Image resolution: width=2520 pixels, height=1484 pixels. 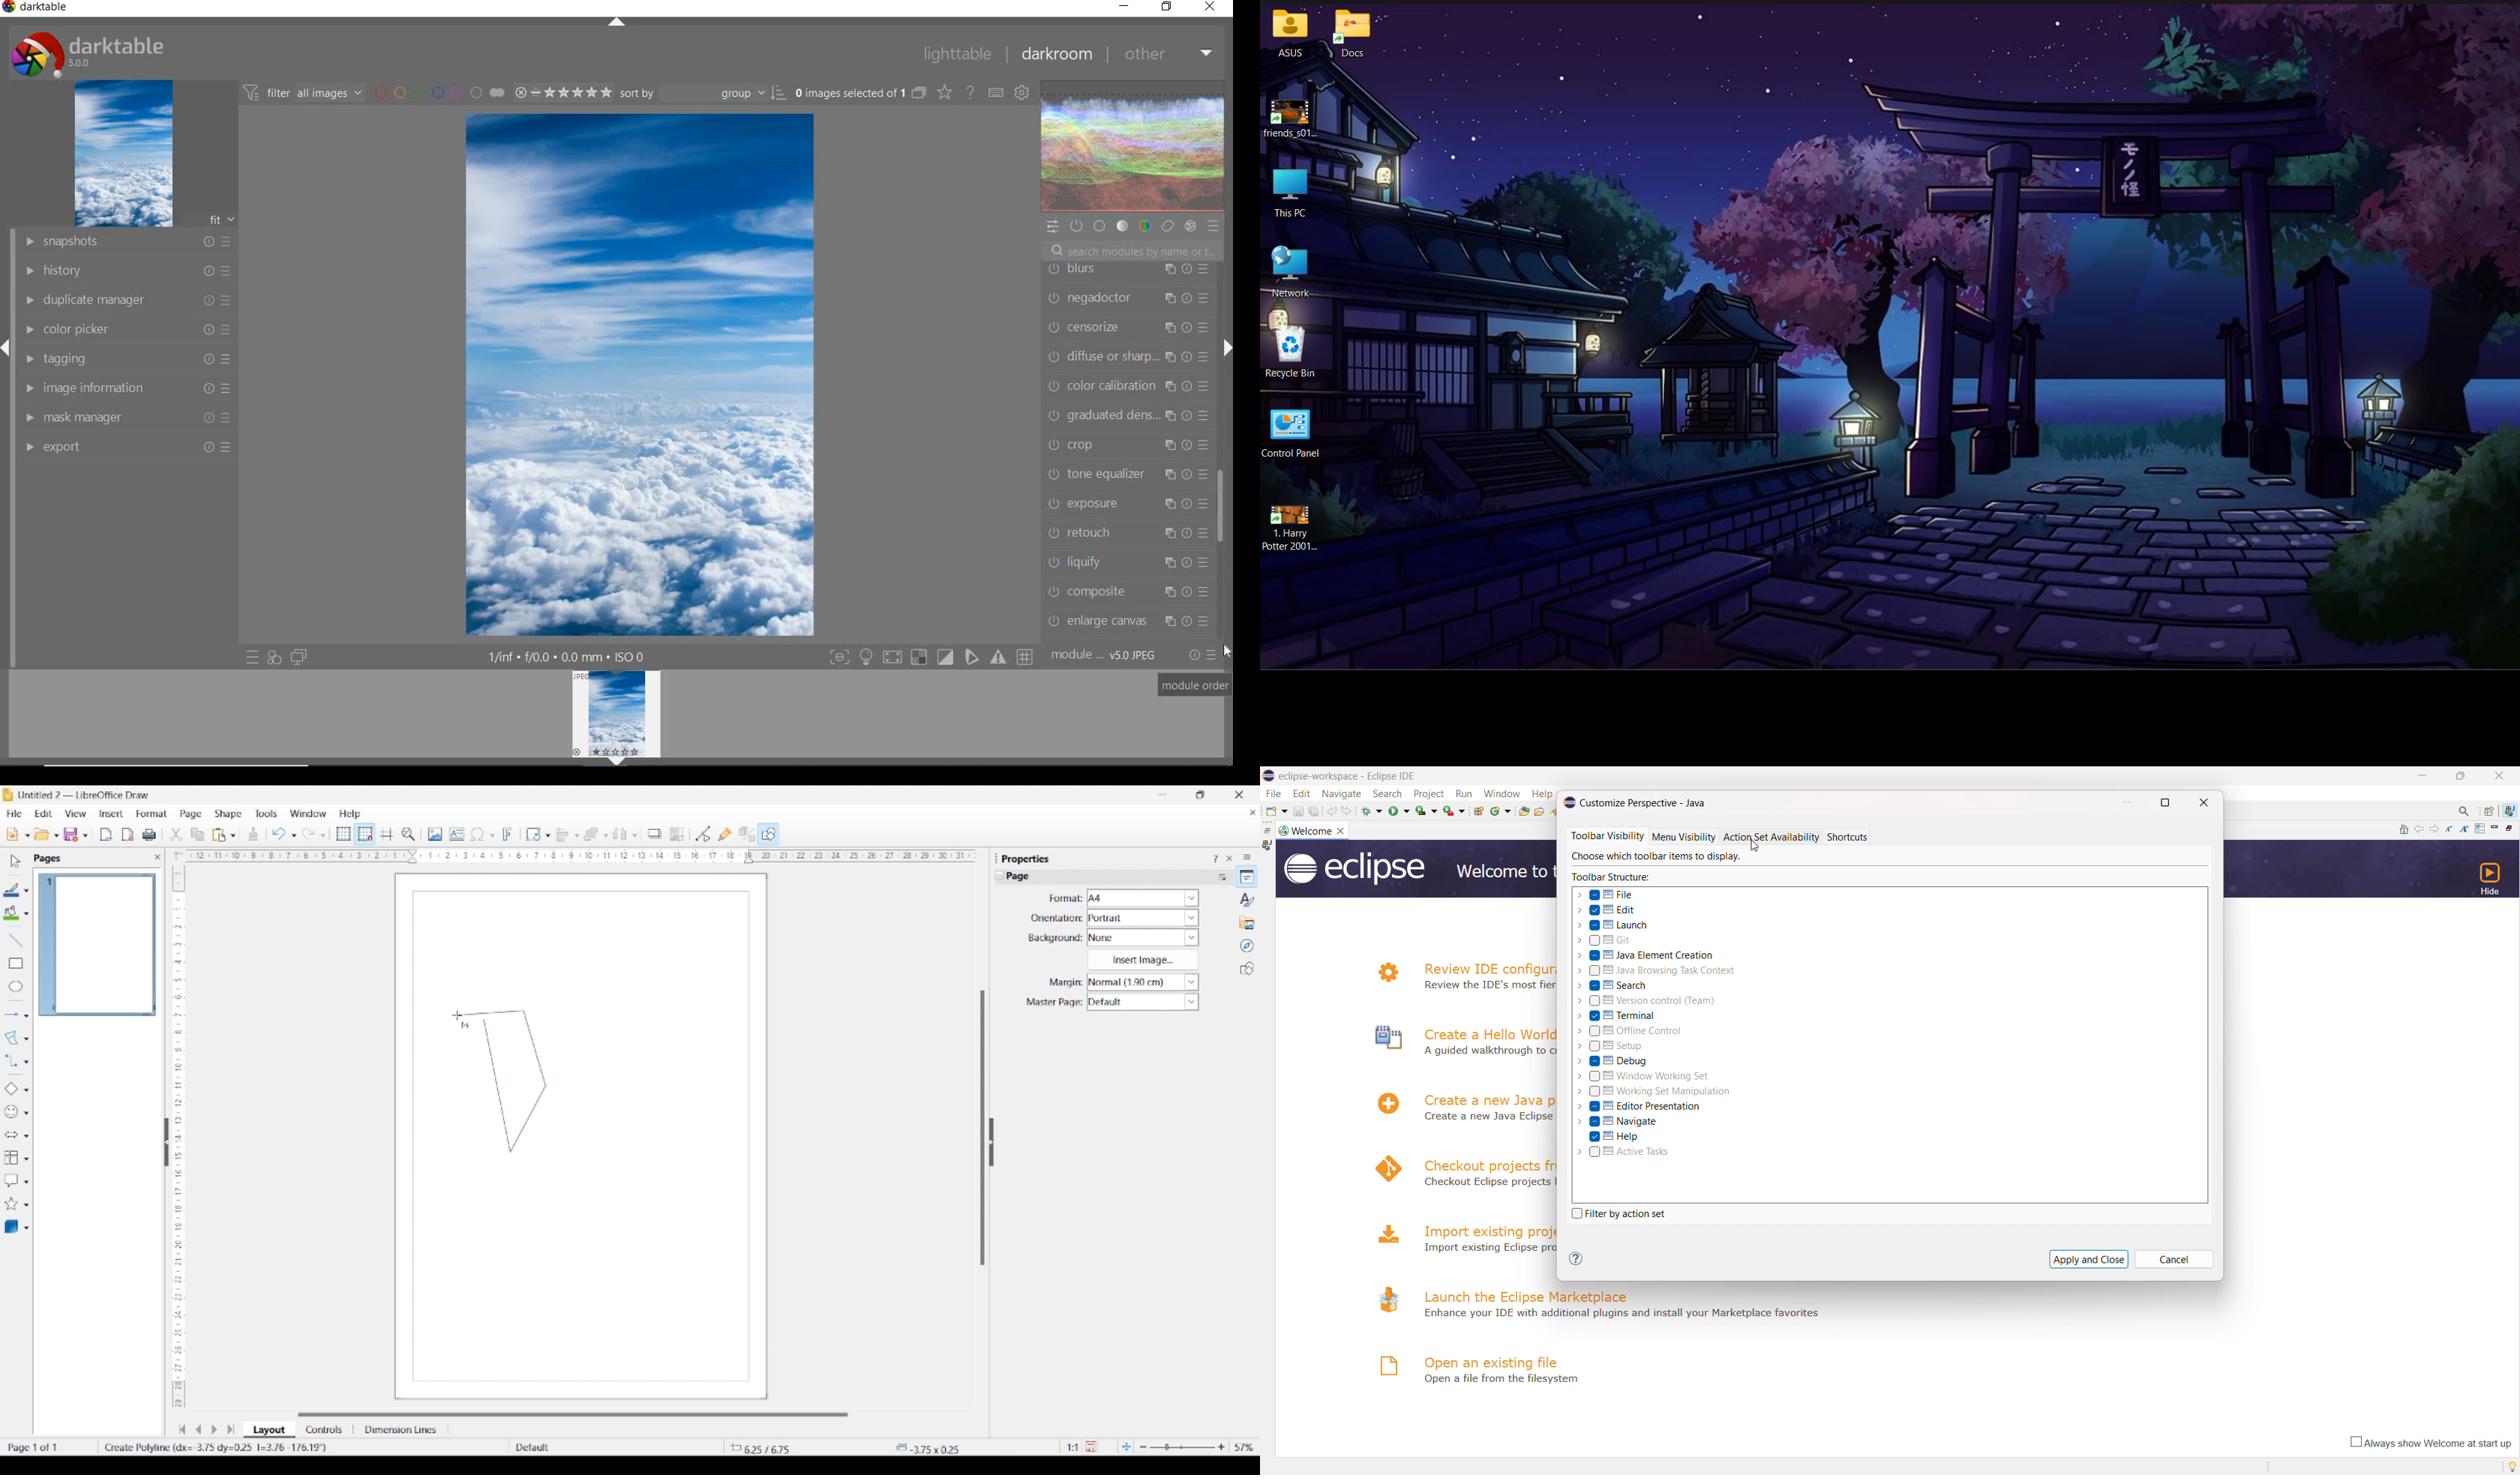 I want to click on color calibration, so click(x=1129, y=386).